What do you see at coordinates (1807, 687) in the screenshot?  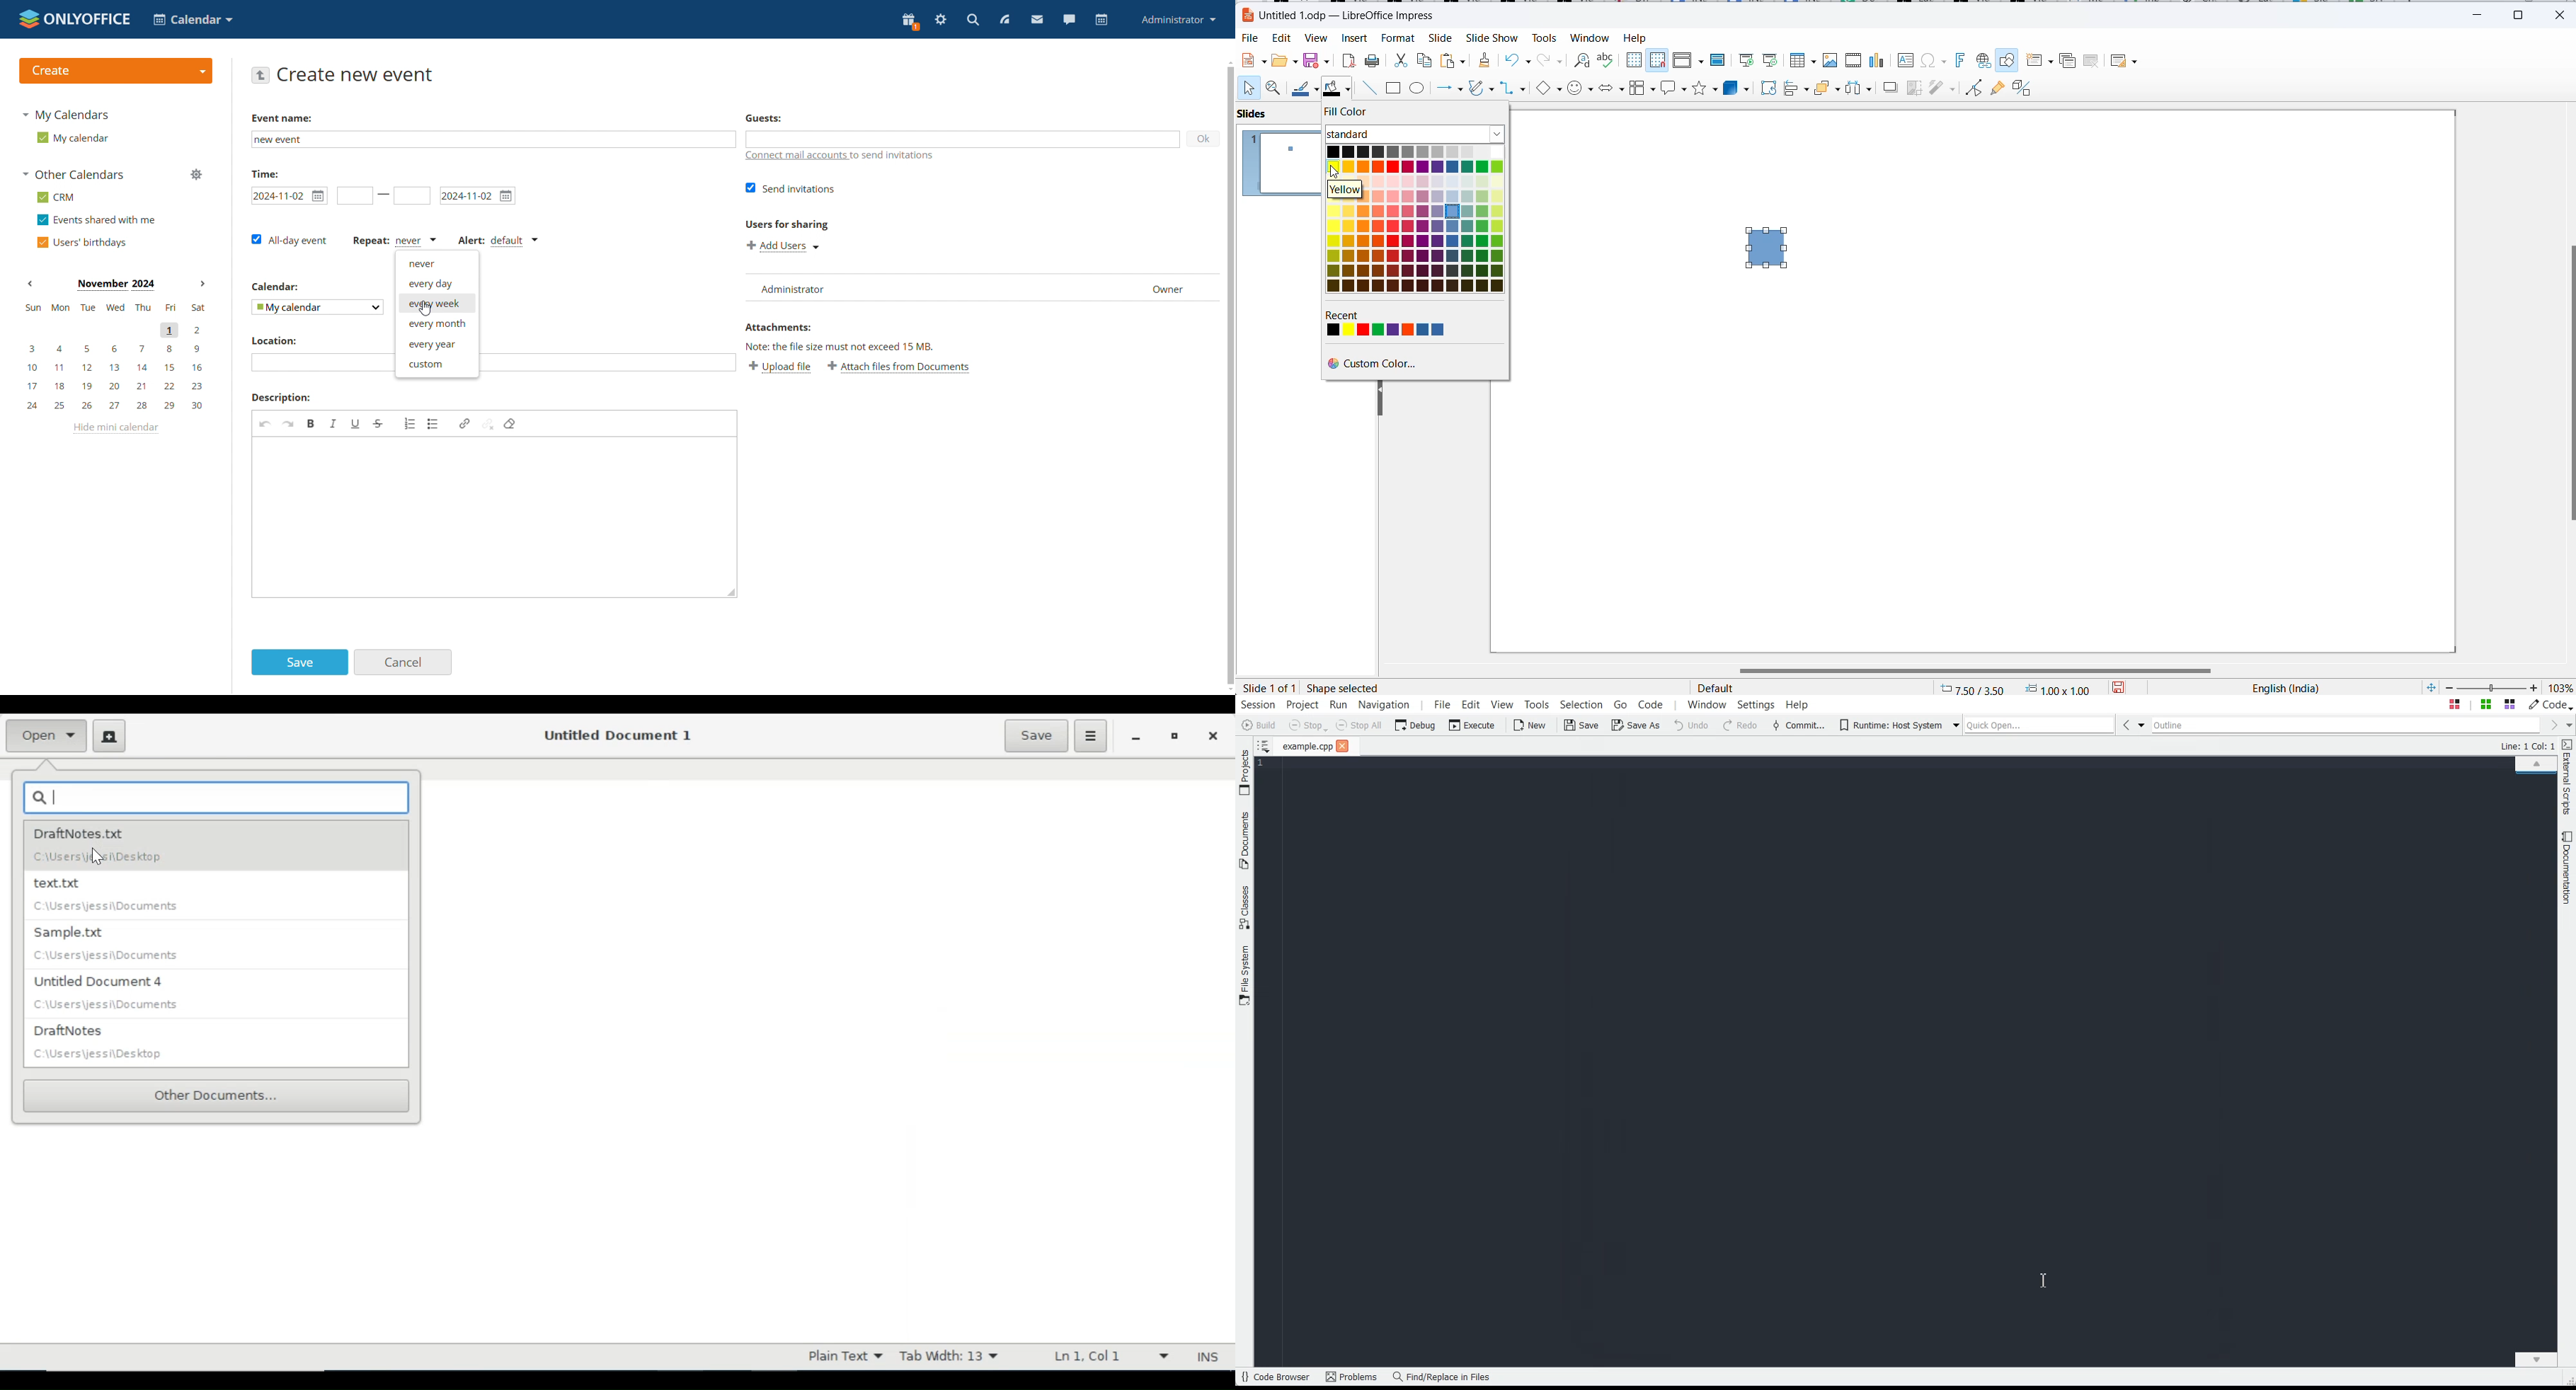 I see `page style` at bounding box center [1807, 687].